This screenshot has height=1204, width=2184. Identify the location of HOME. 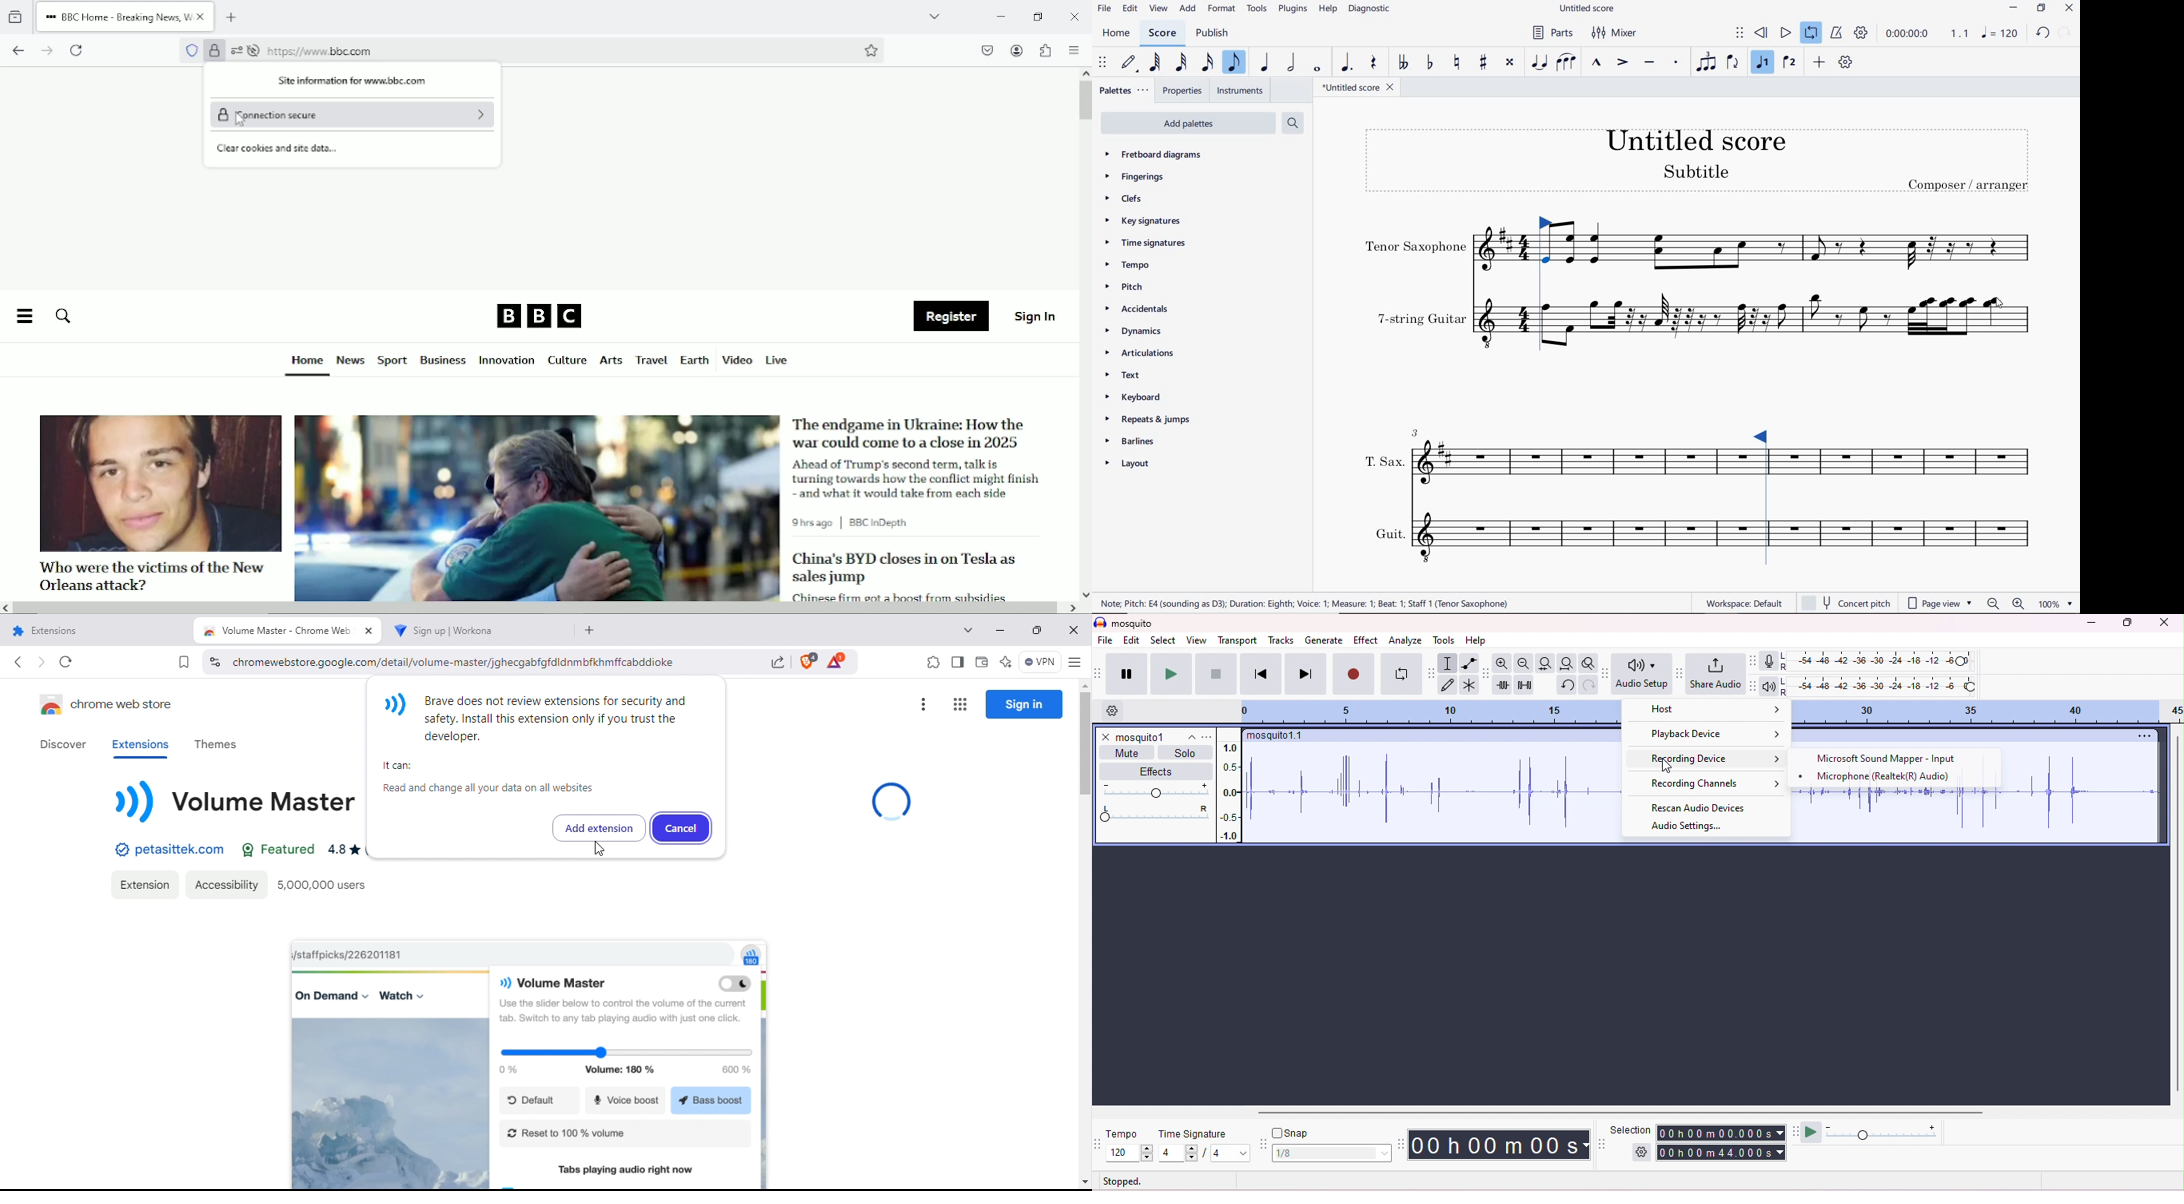
(1115, 34).